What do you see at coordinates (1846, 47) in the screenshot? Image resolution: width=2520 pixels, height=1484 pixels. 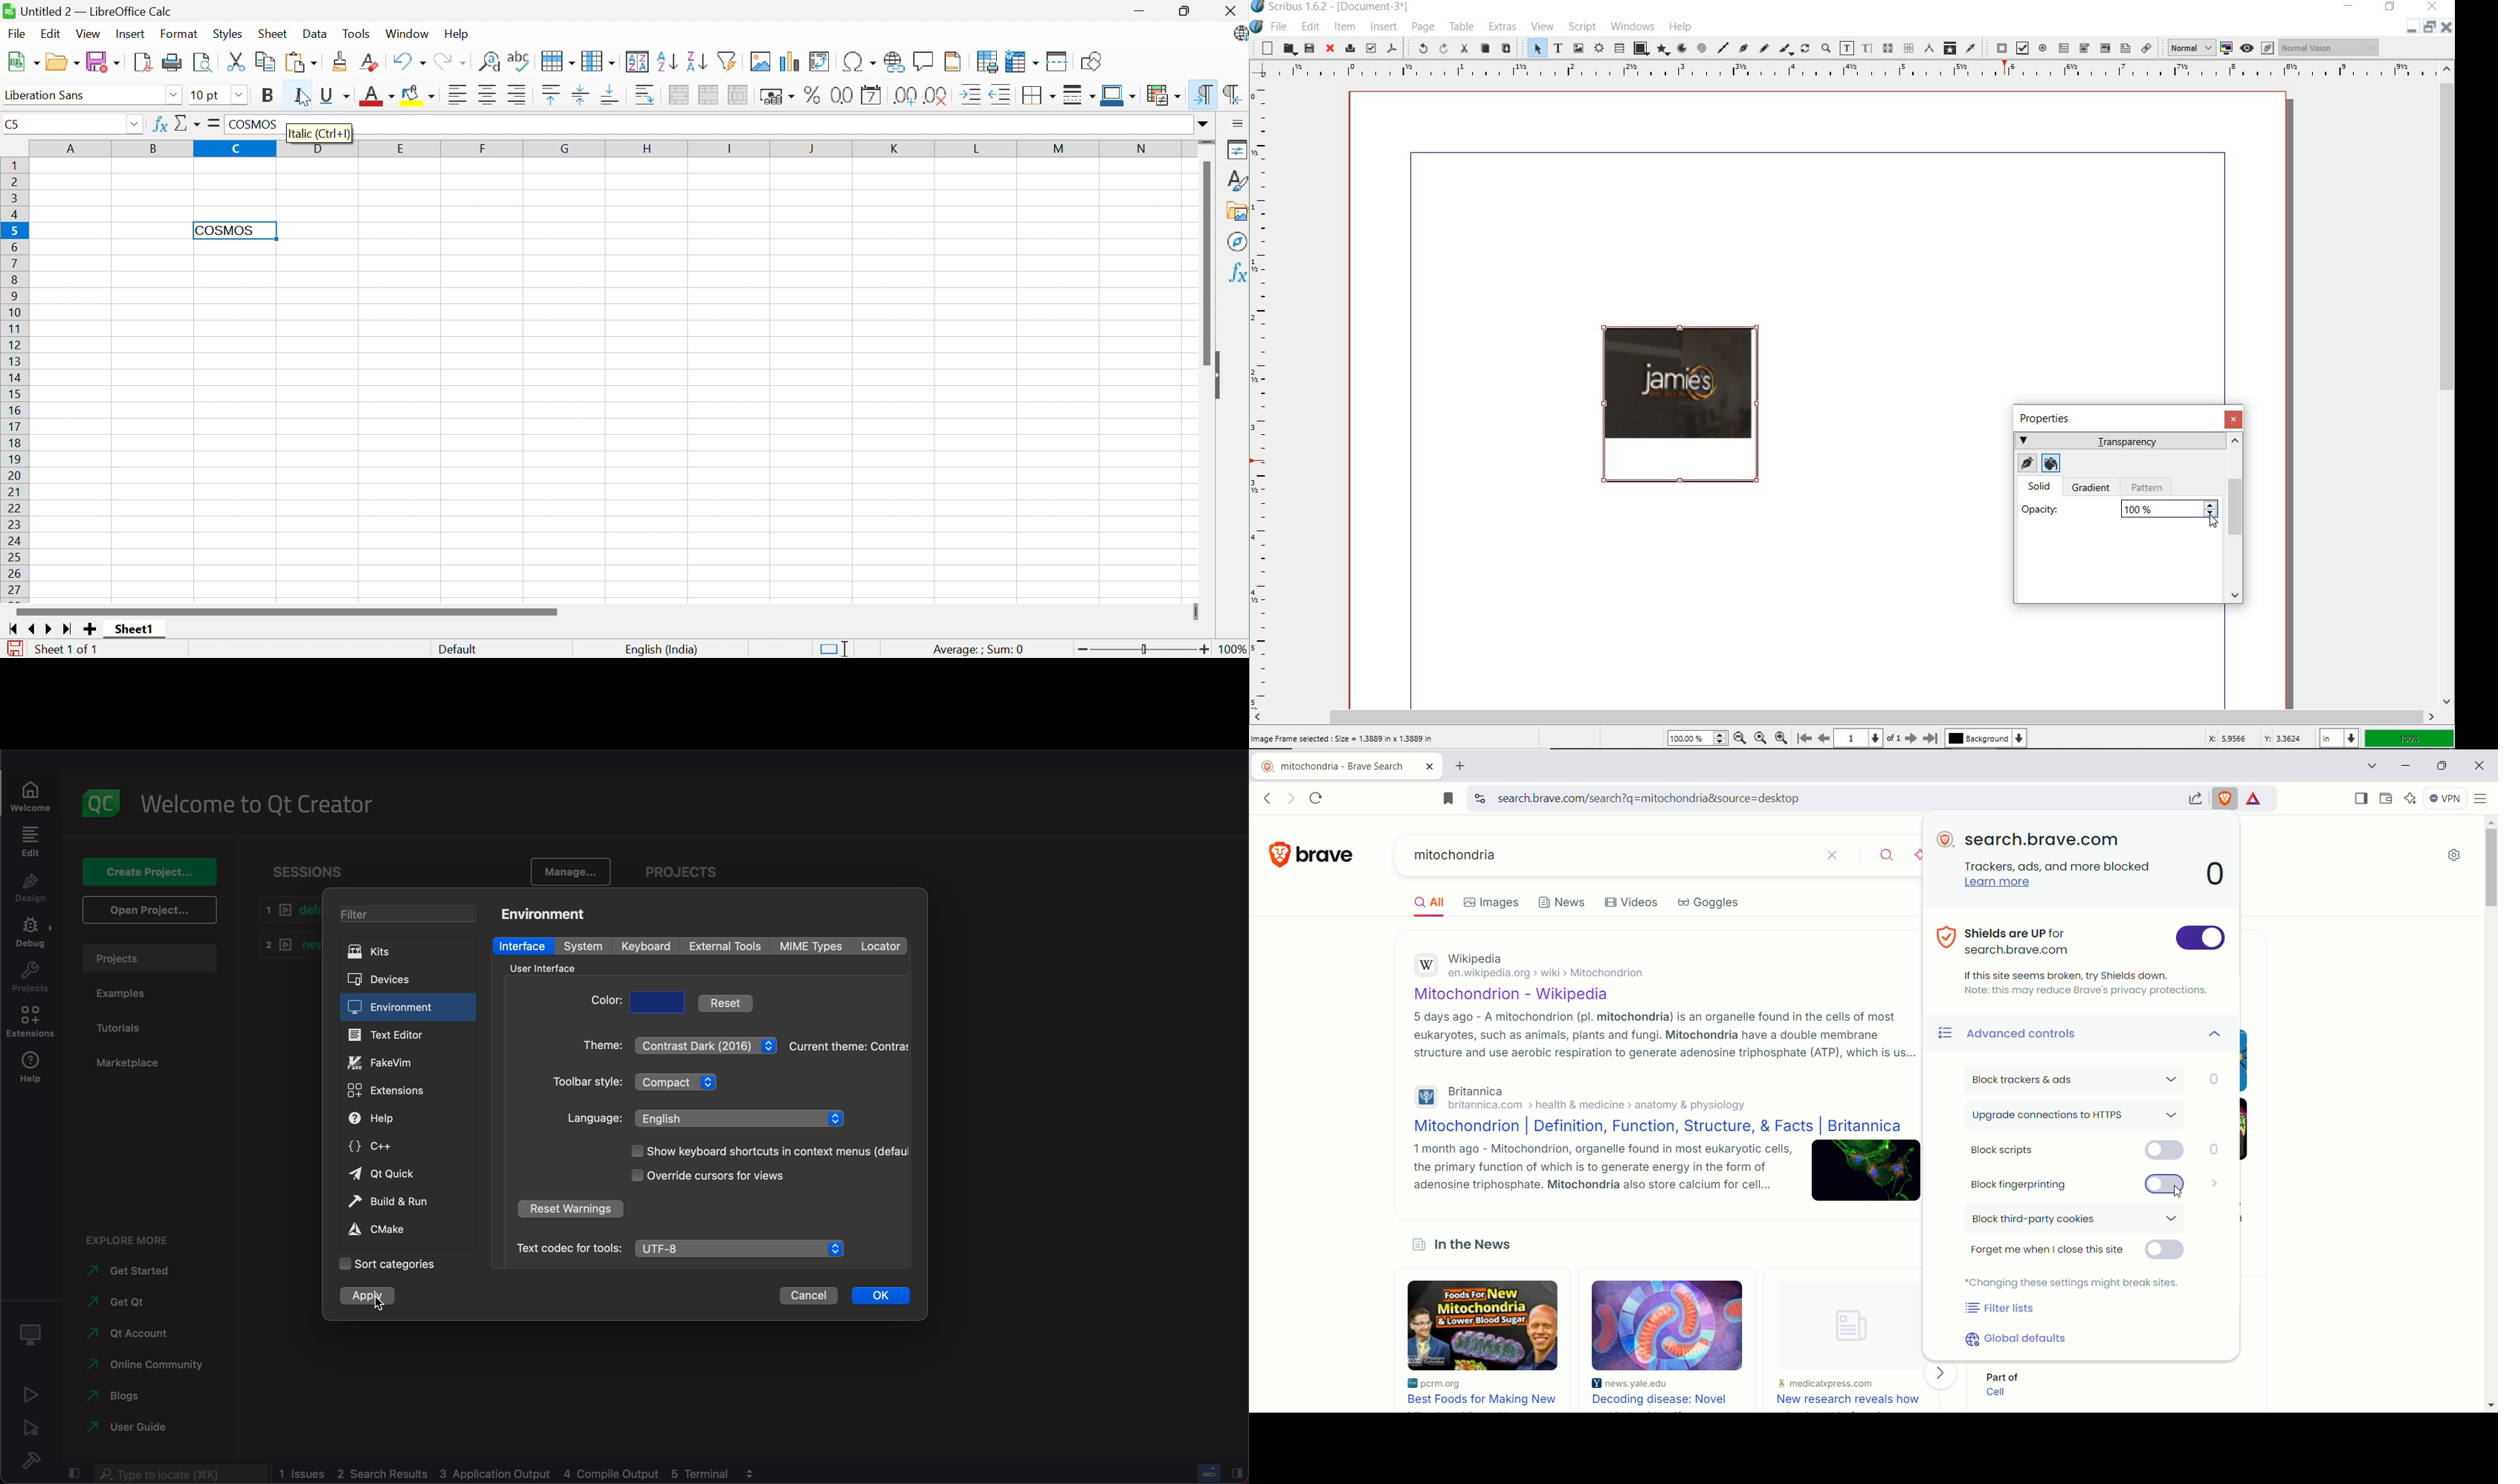 I see `edit contents of frame` at bounding box center [1846, 47].